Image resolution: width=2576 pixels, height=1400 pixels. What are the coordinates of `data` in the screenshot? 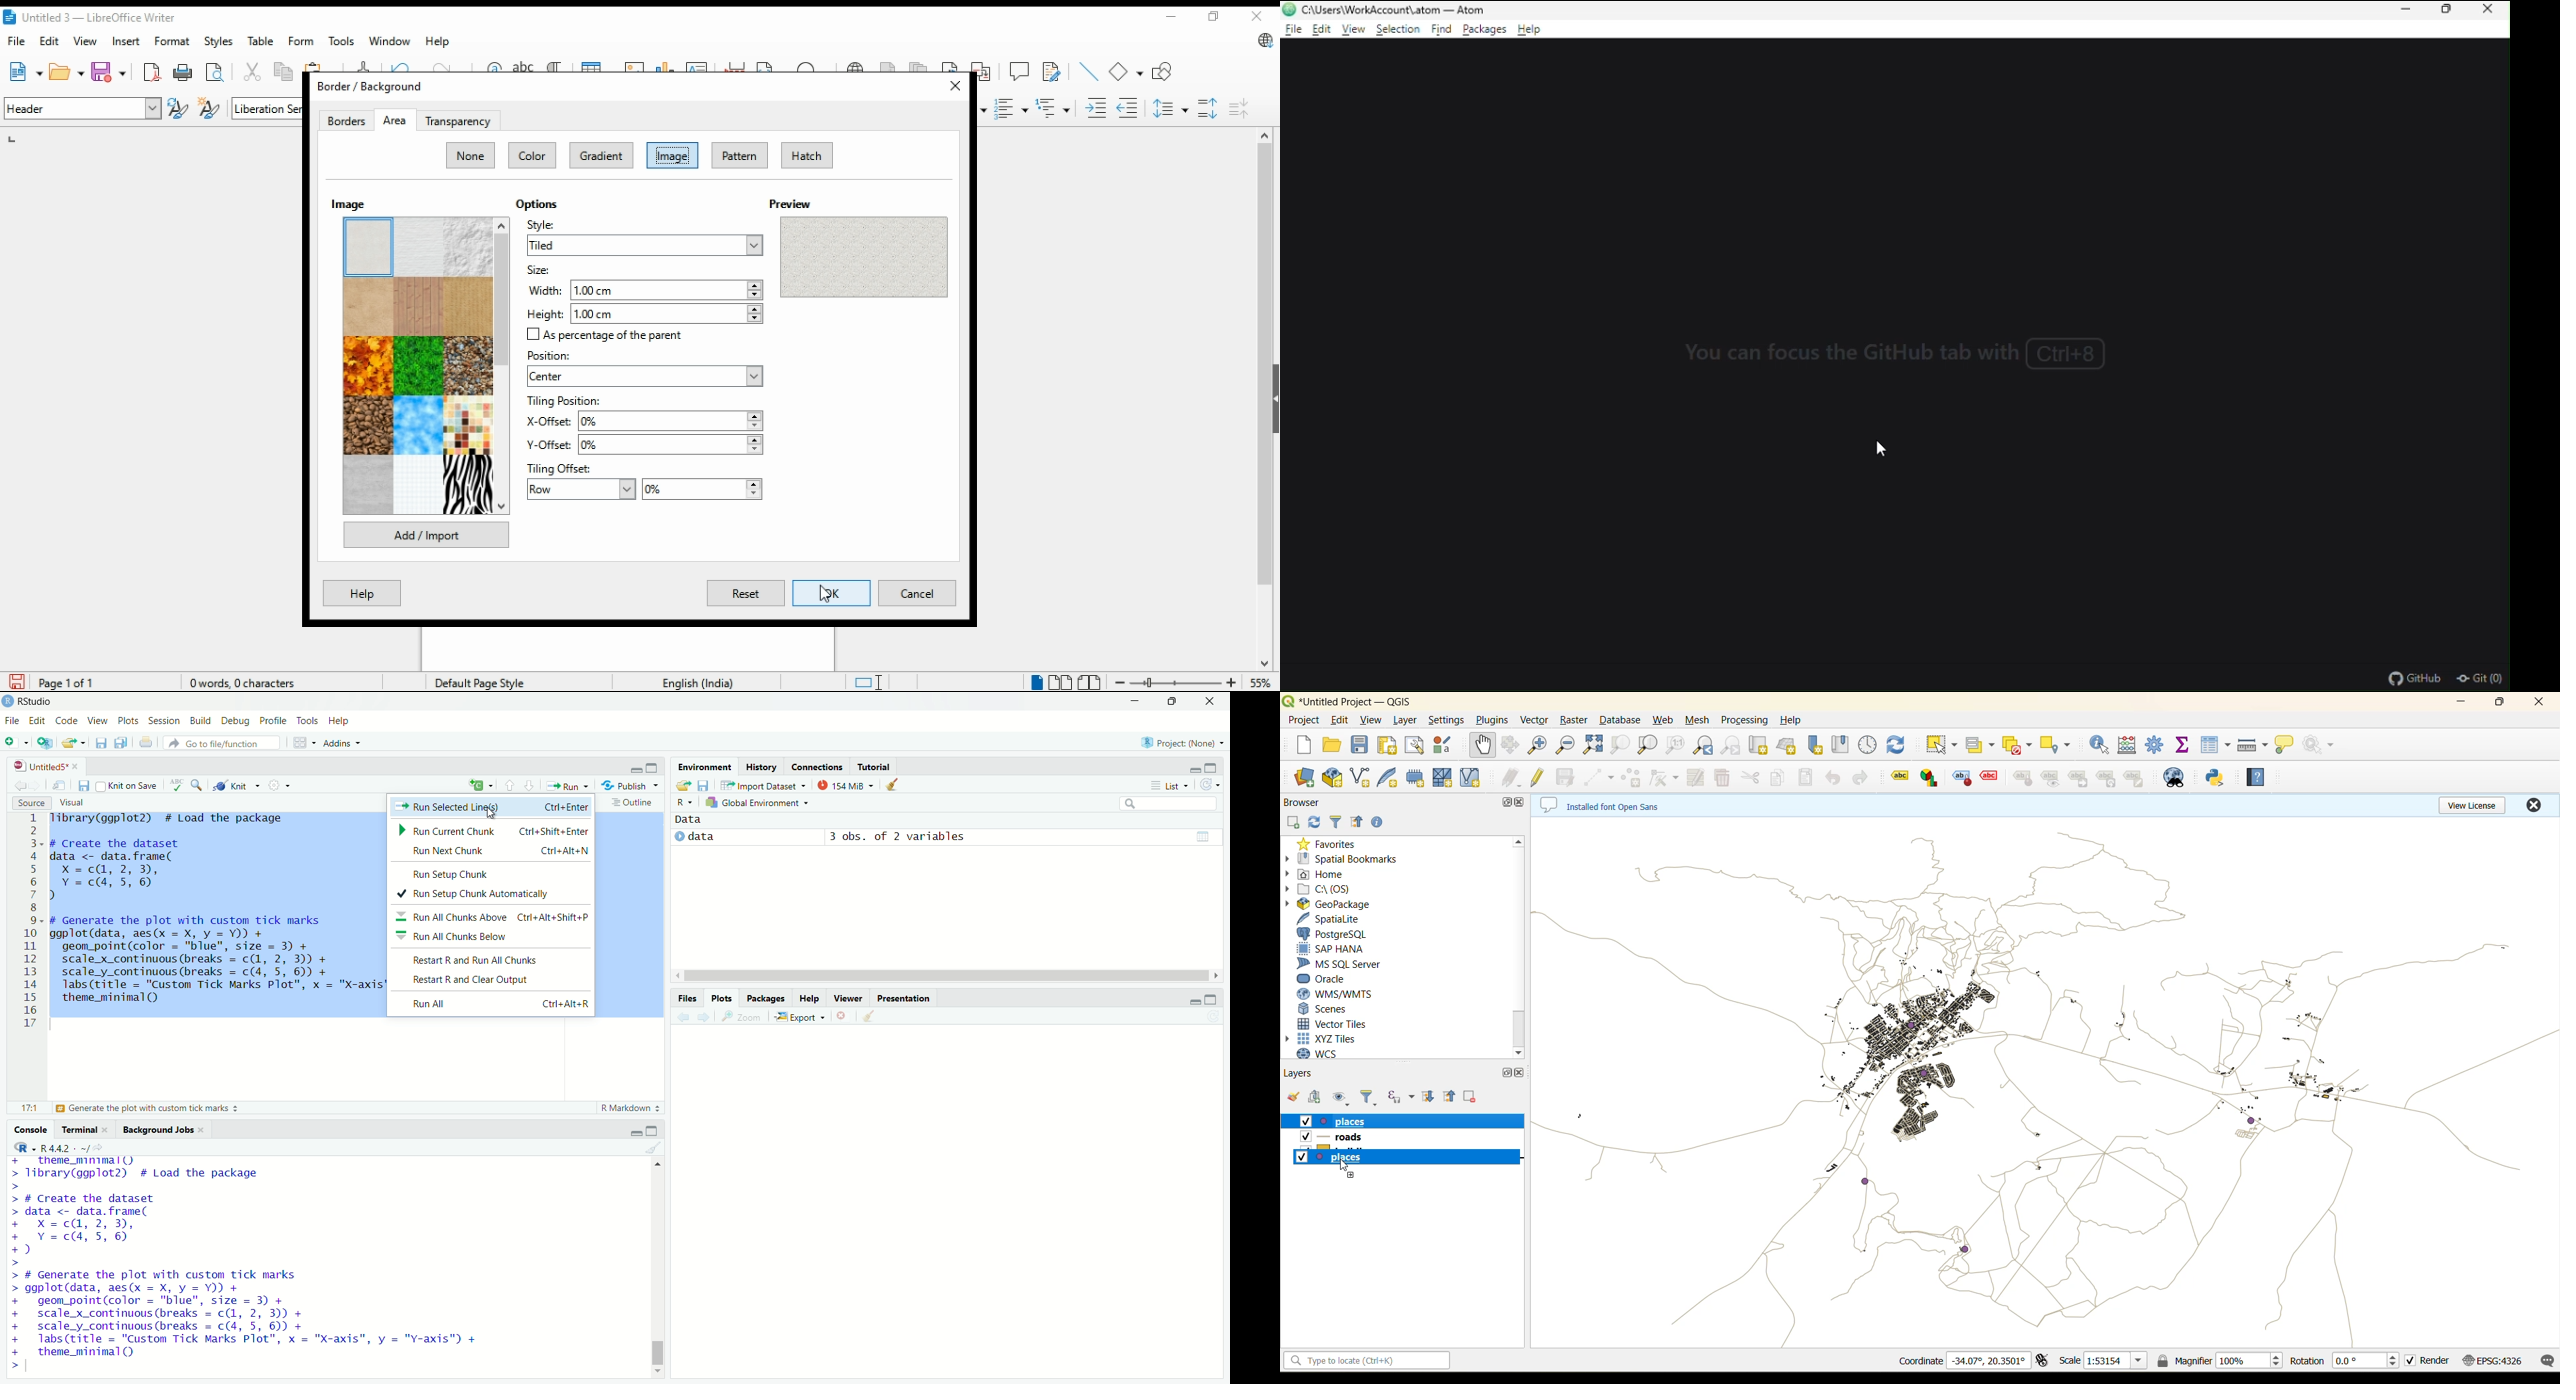 It's located at (707, 836).